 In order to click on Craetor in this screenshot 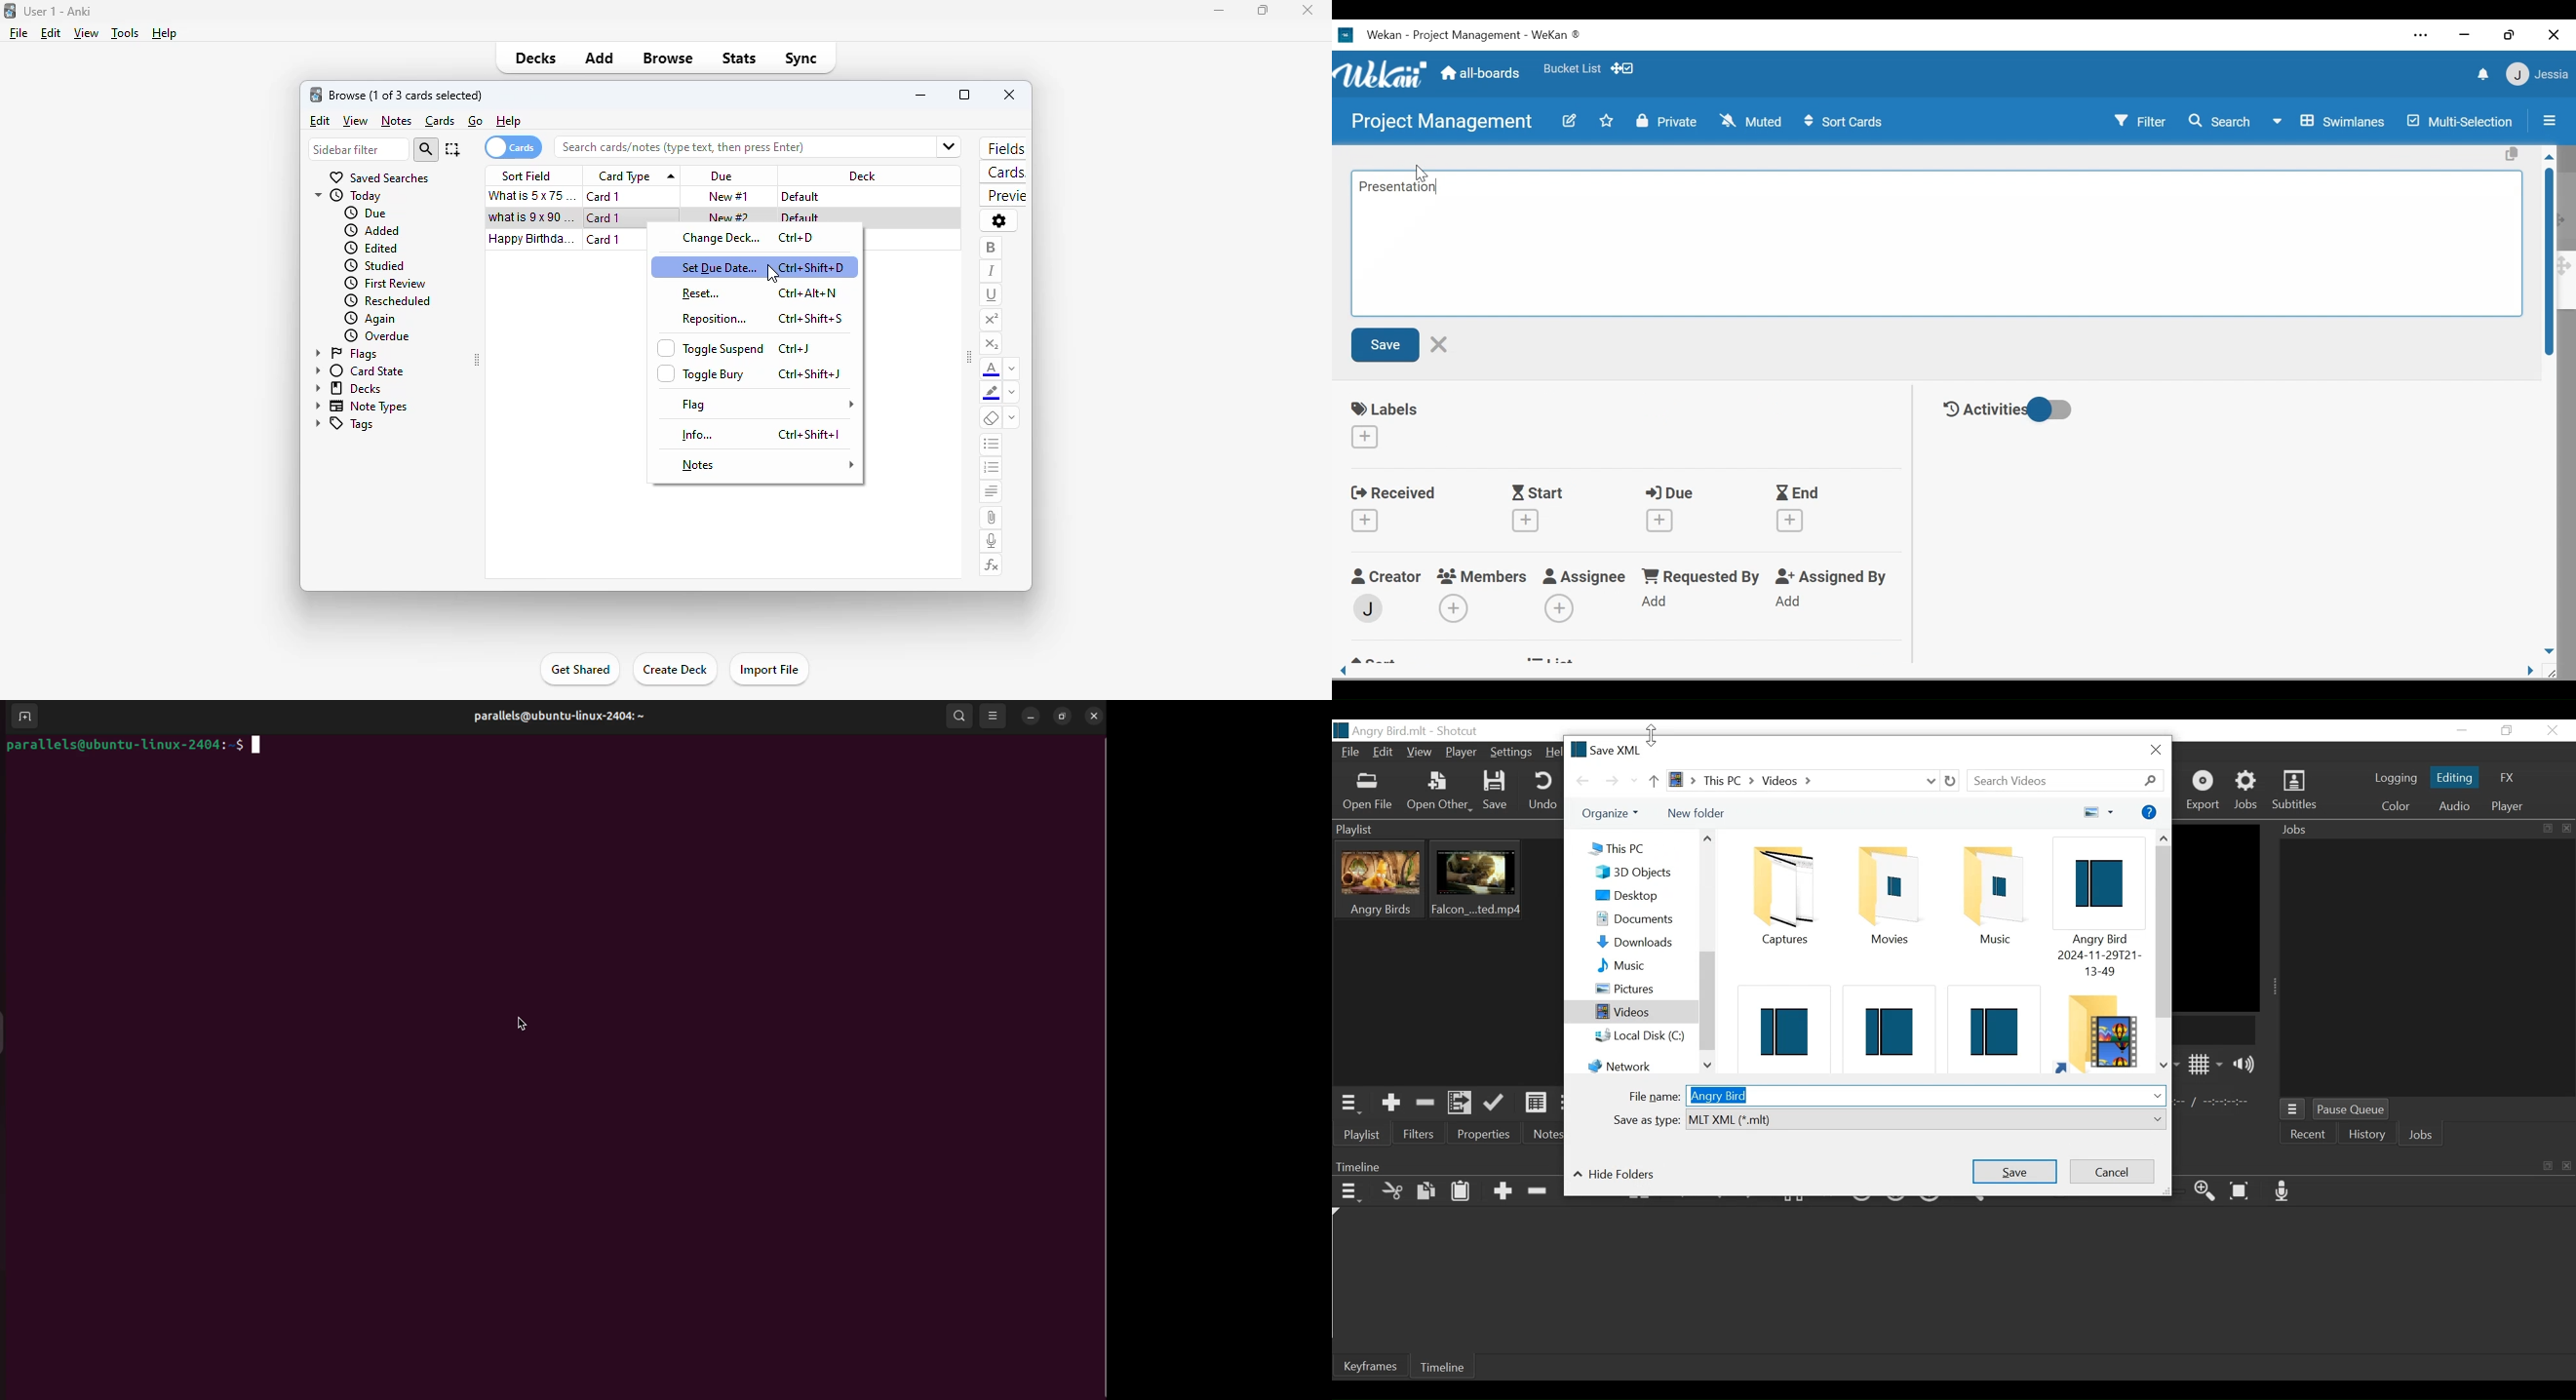, I will do `click(1385, 576)`.